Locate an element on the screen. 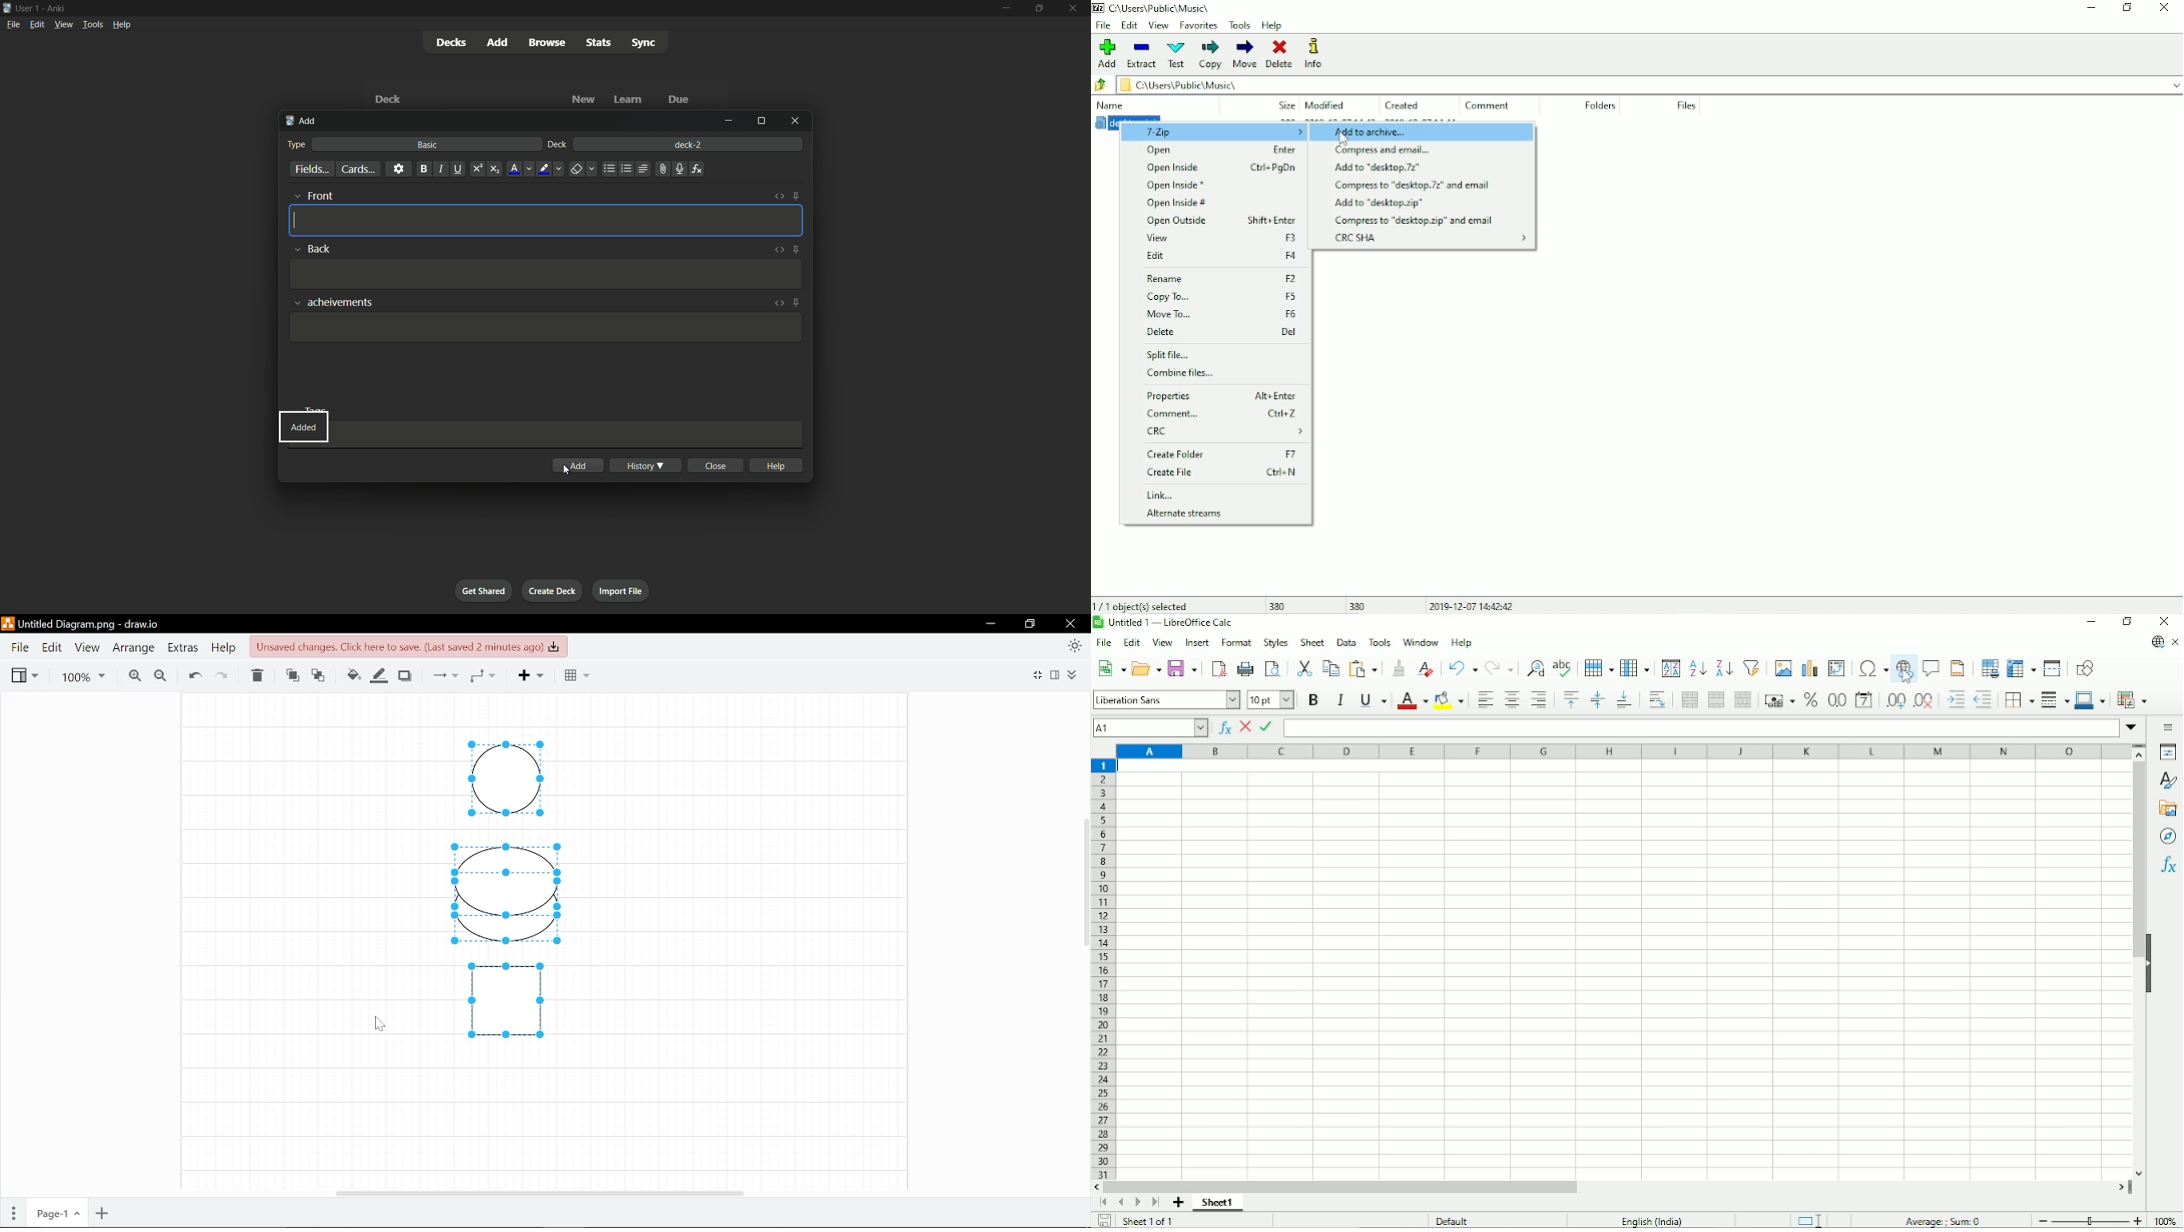  Open Outside is located at coordinates (1220, 222).